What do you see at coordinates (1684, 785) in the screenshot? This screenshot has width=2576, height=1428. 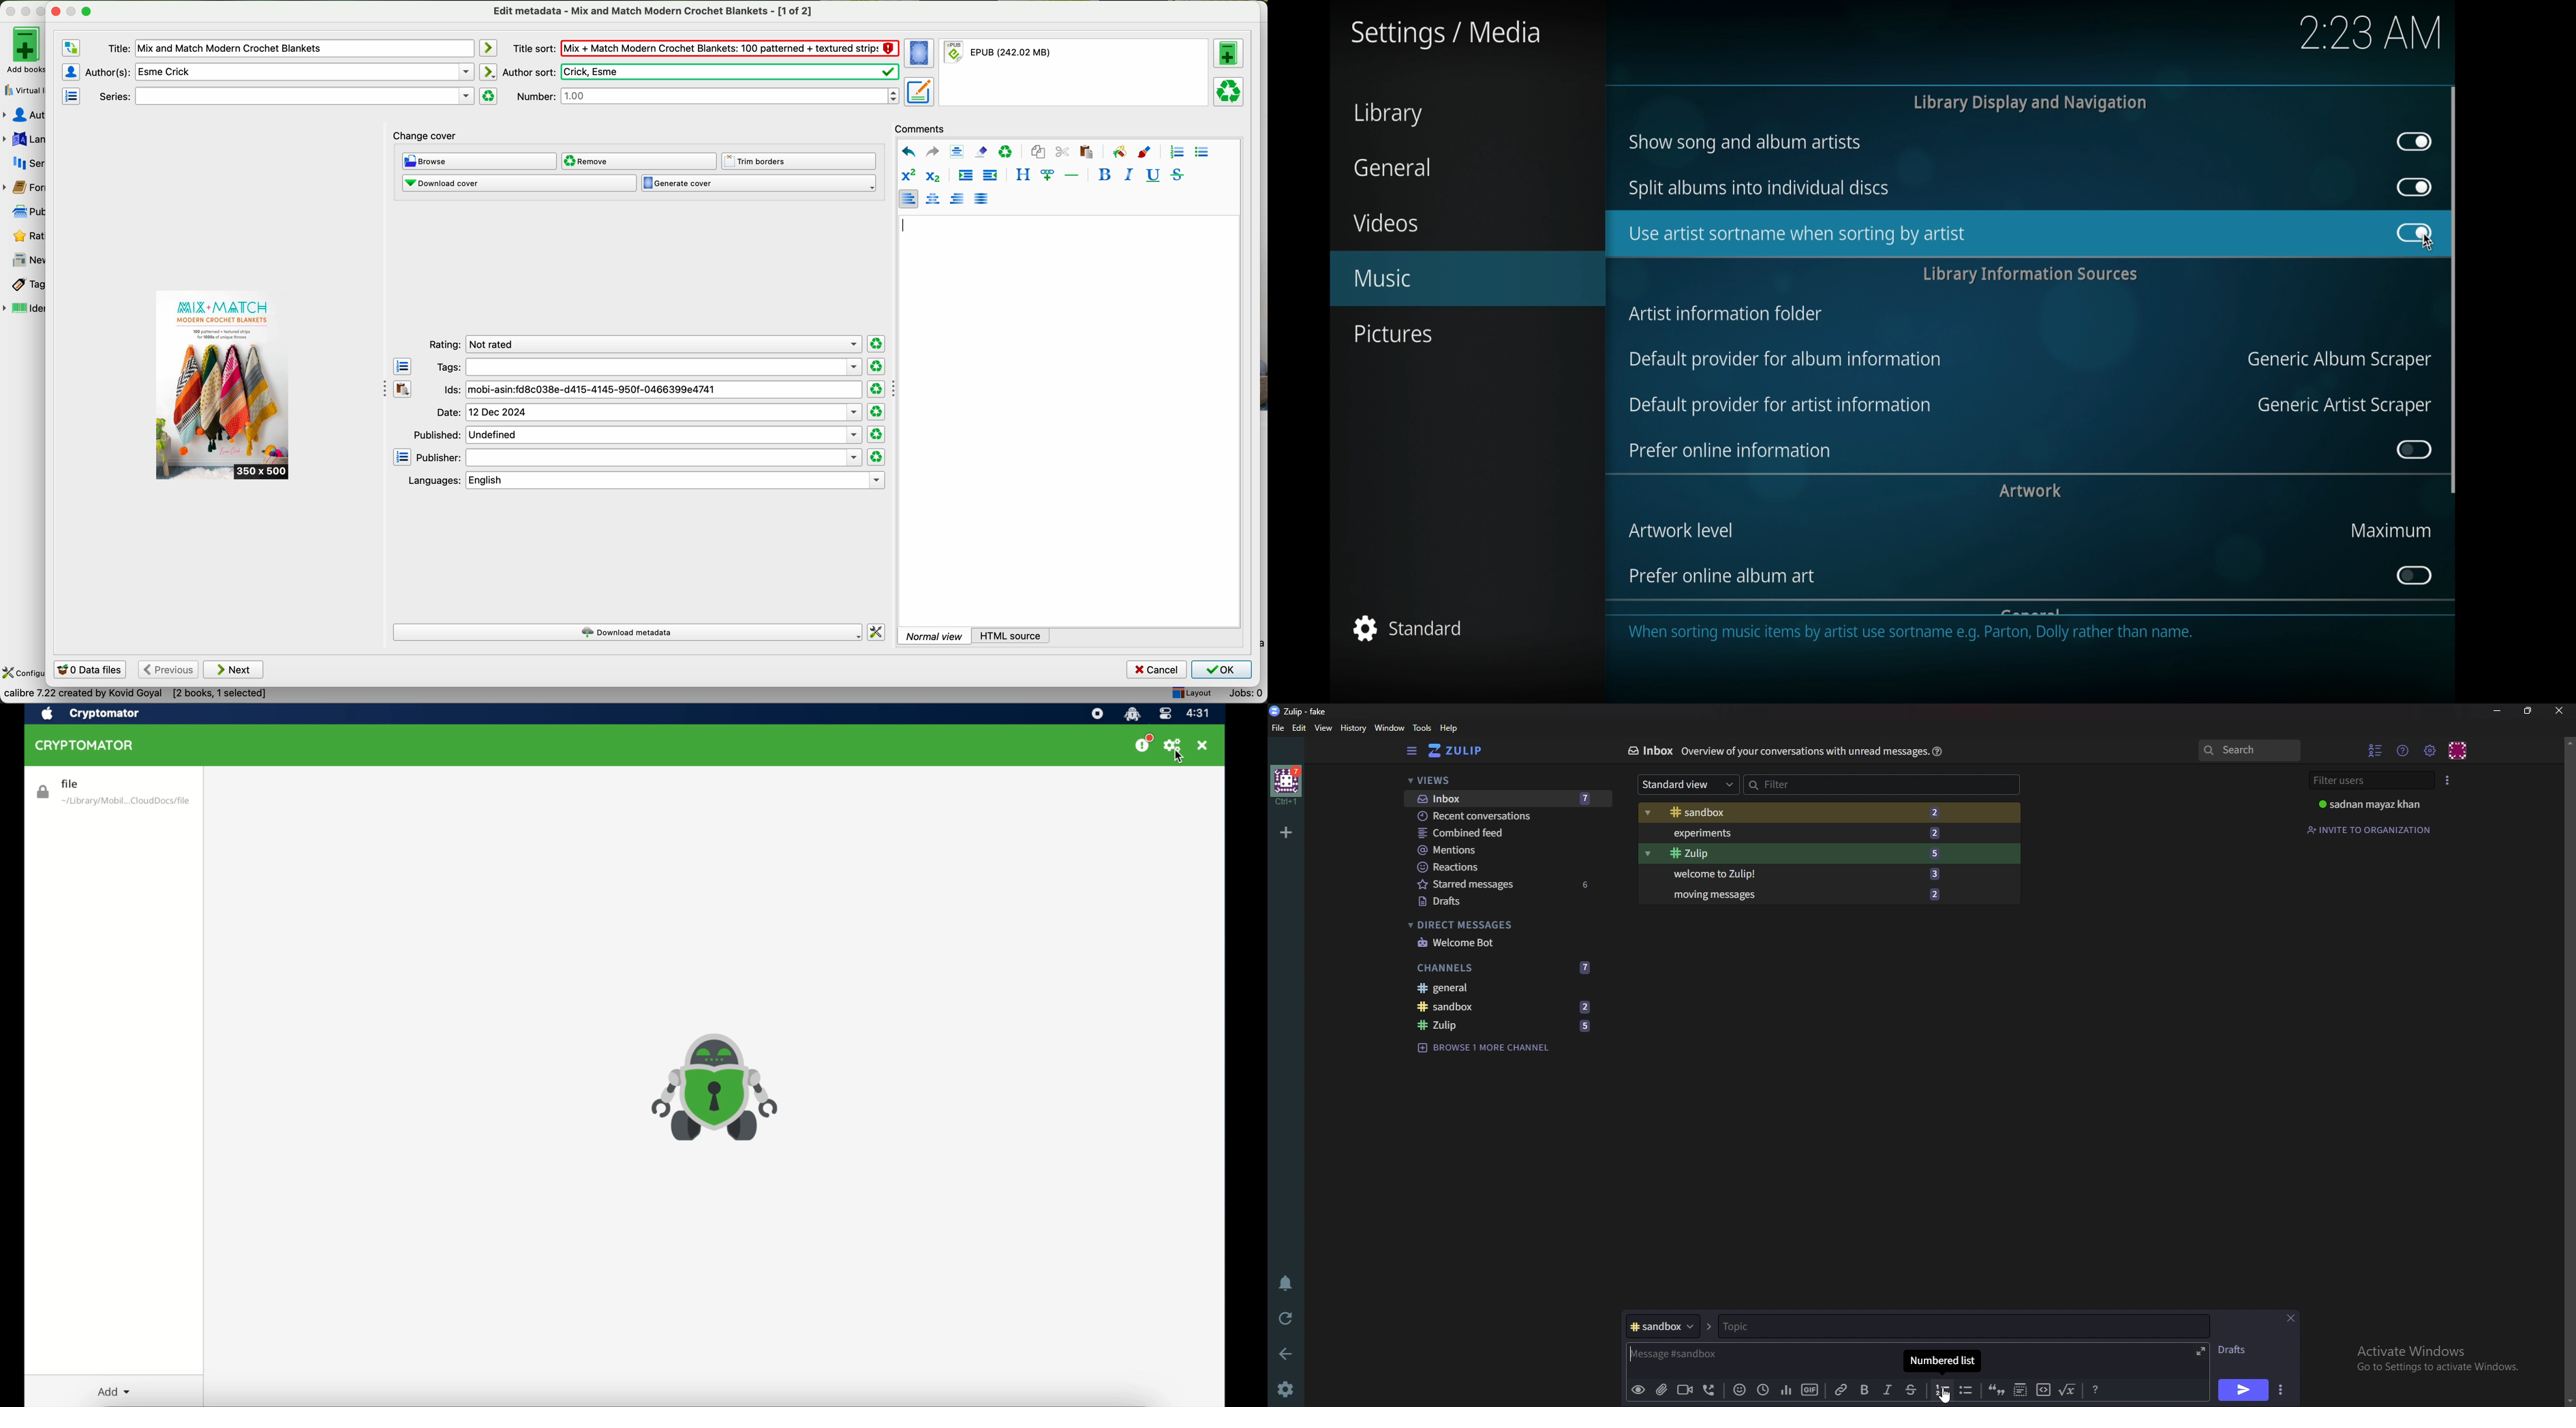 I see `Standard view` at bounding box center [1684, 785].